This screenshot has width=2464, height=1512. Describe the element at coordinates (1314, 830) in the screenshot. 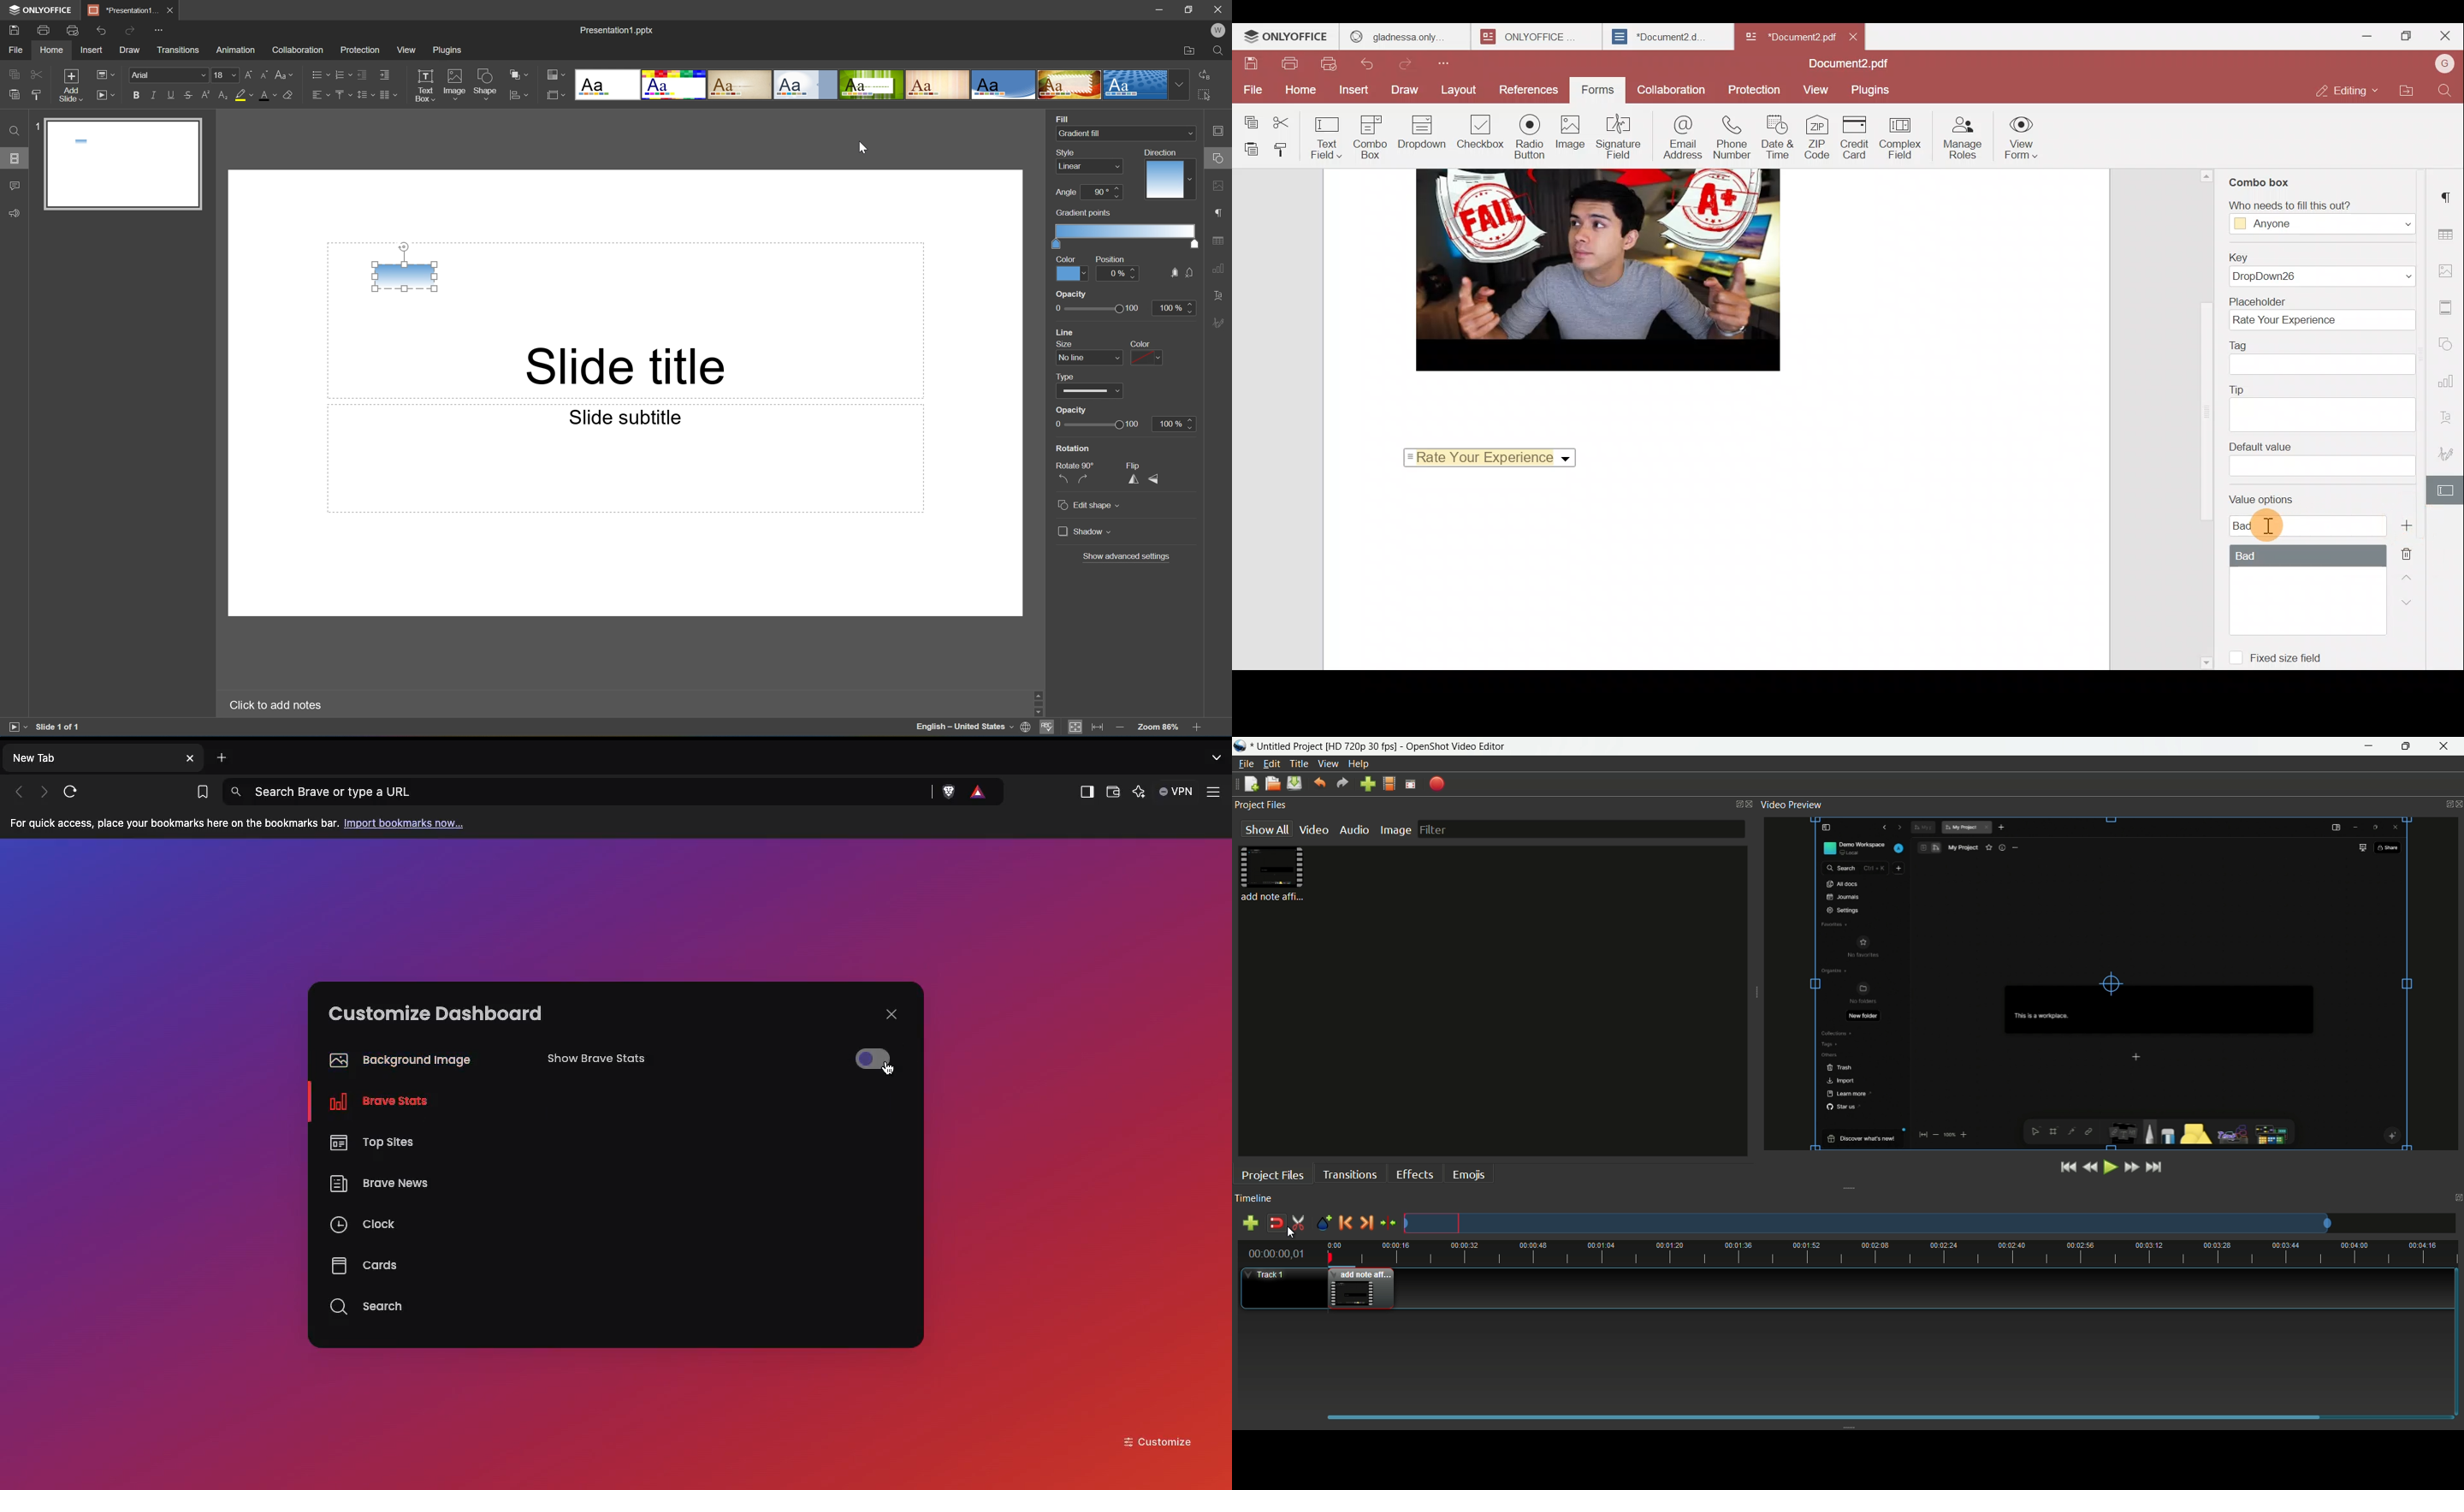

I see `video` at that location.